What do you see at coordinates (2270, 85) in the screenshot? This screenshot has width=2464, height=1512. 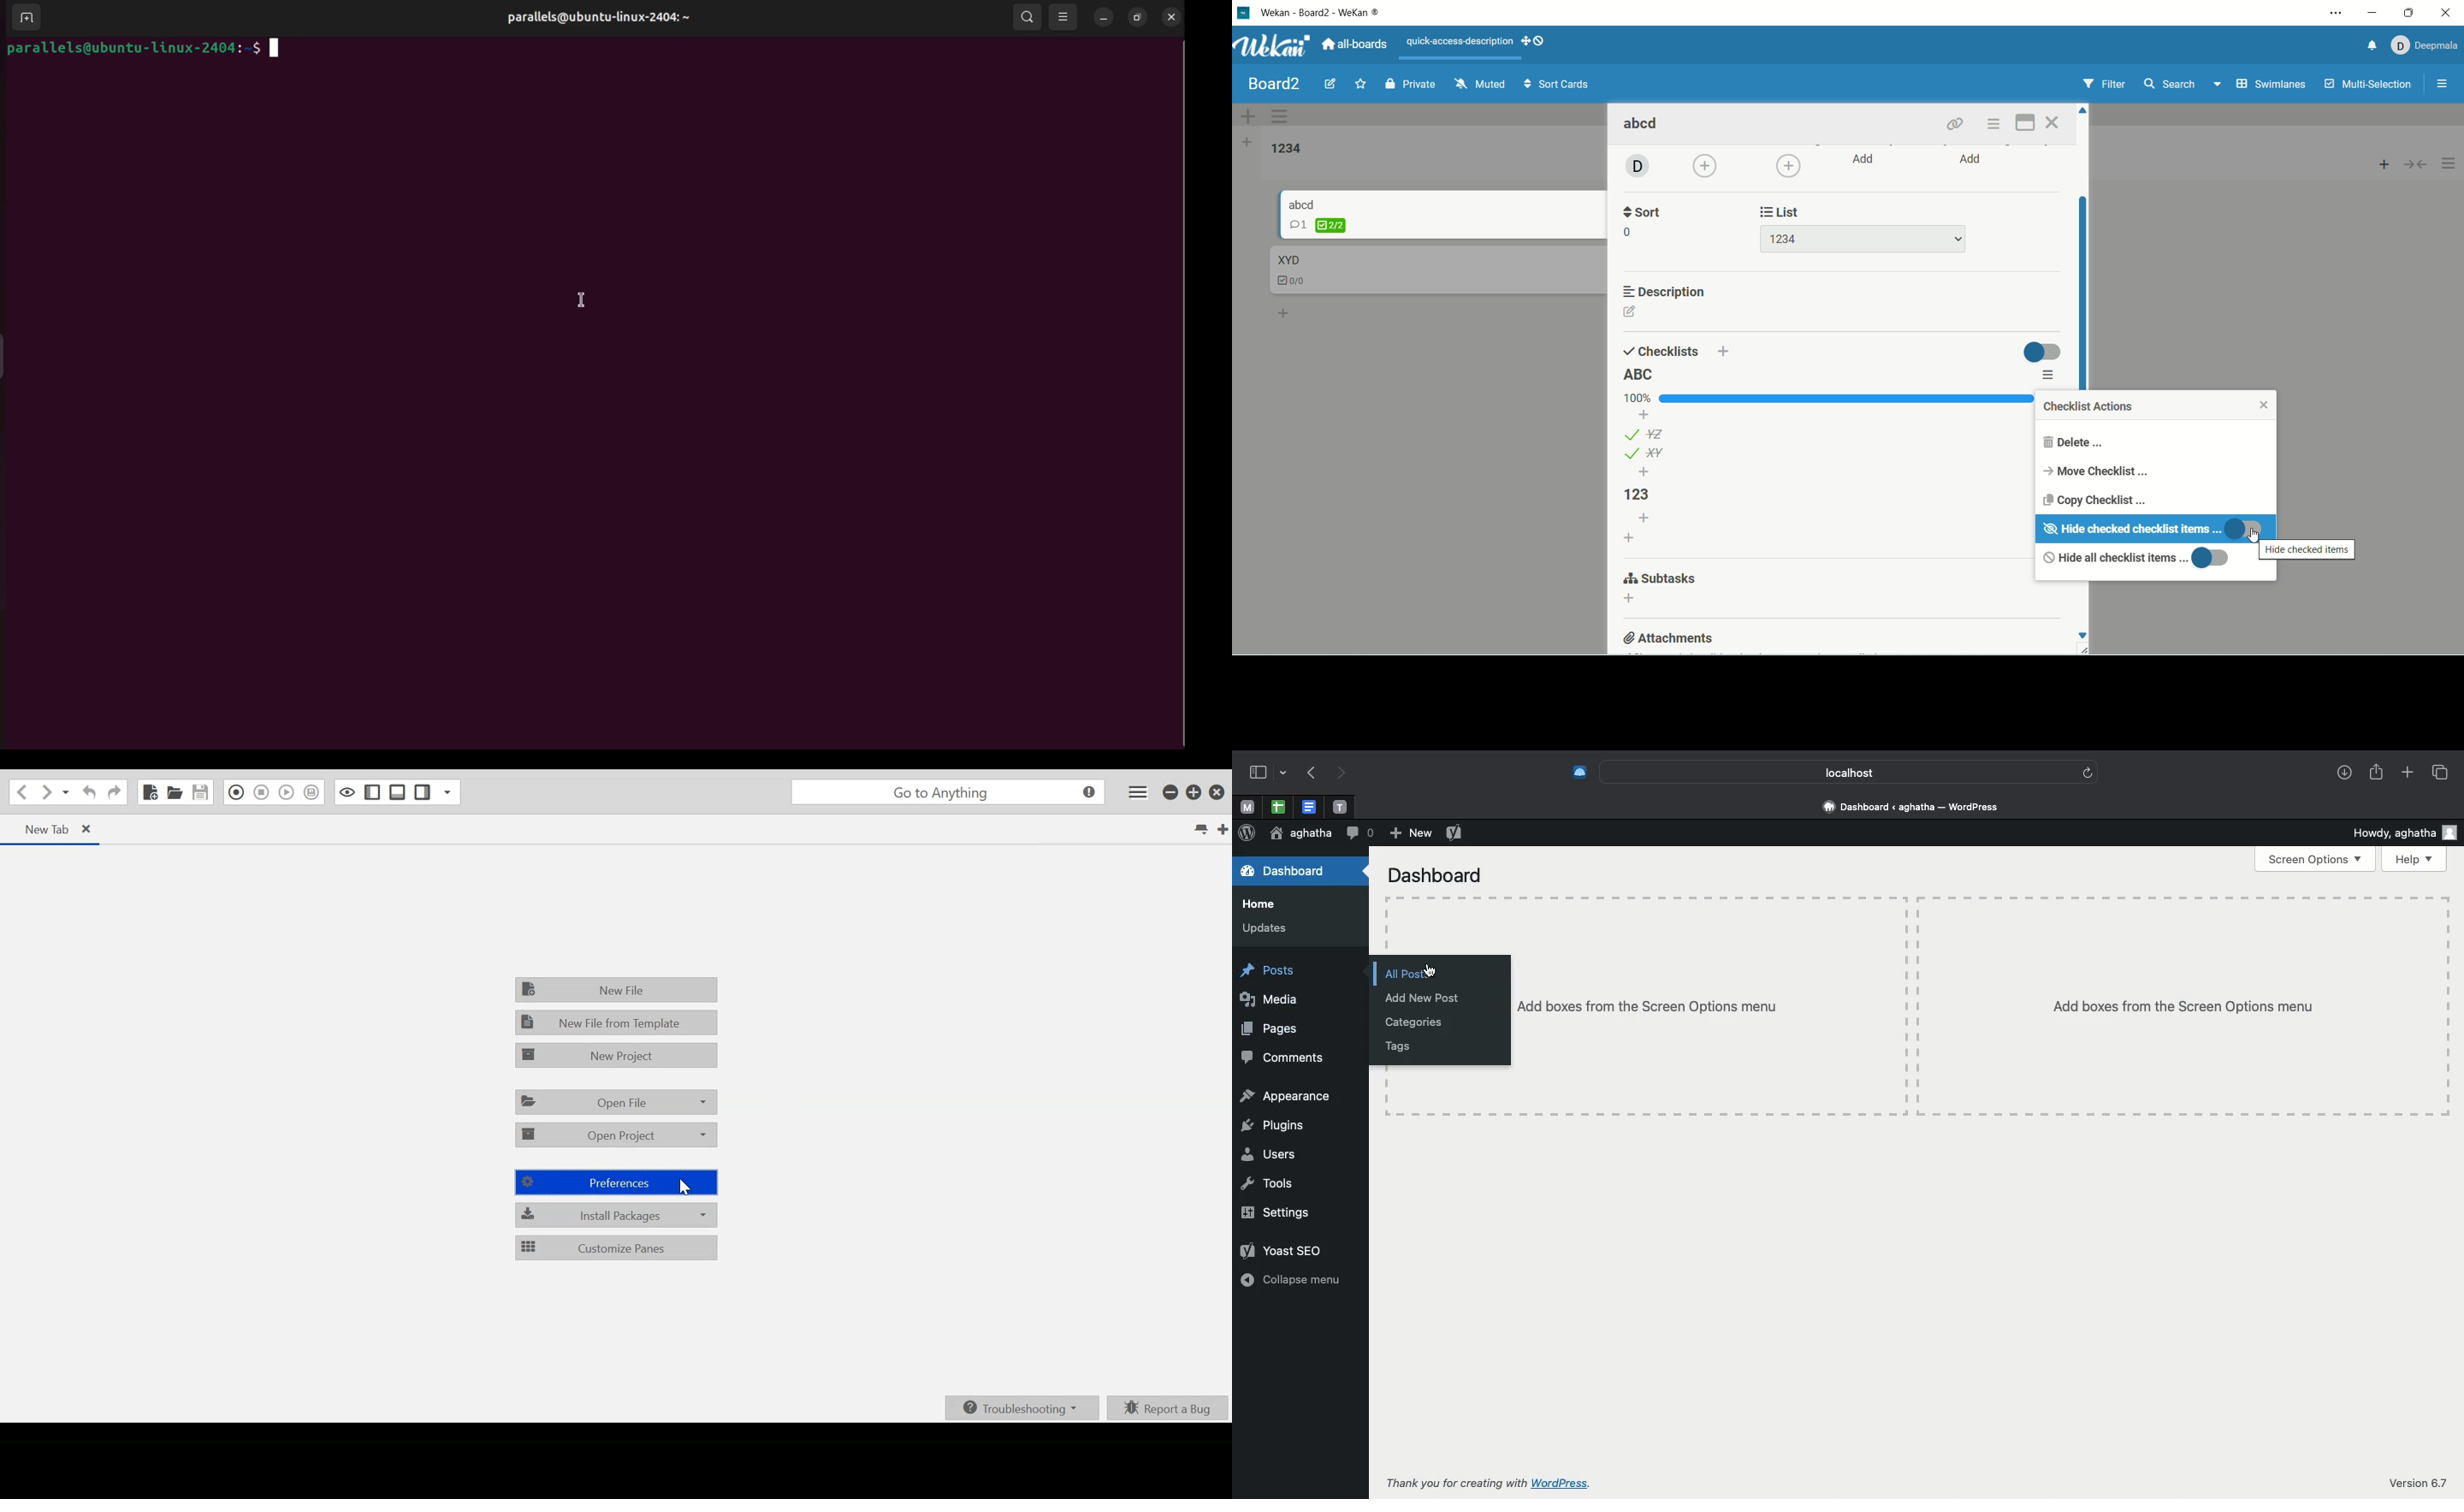 I see `swimlanes` at bounding box center [2270, 85].